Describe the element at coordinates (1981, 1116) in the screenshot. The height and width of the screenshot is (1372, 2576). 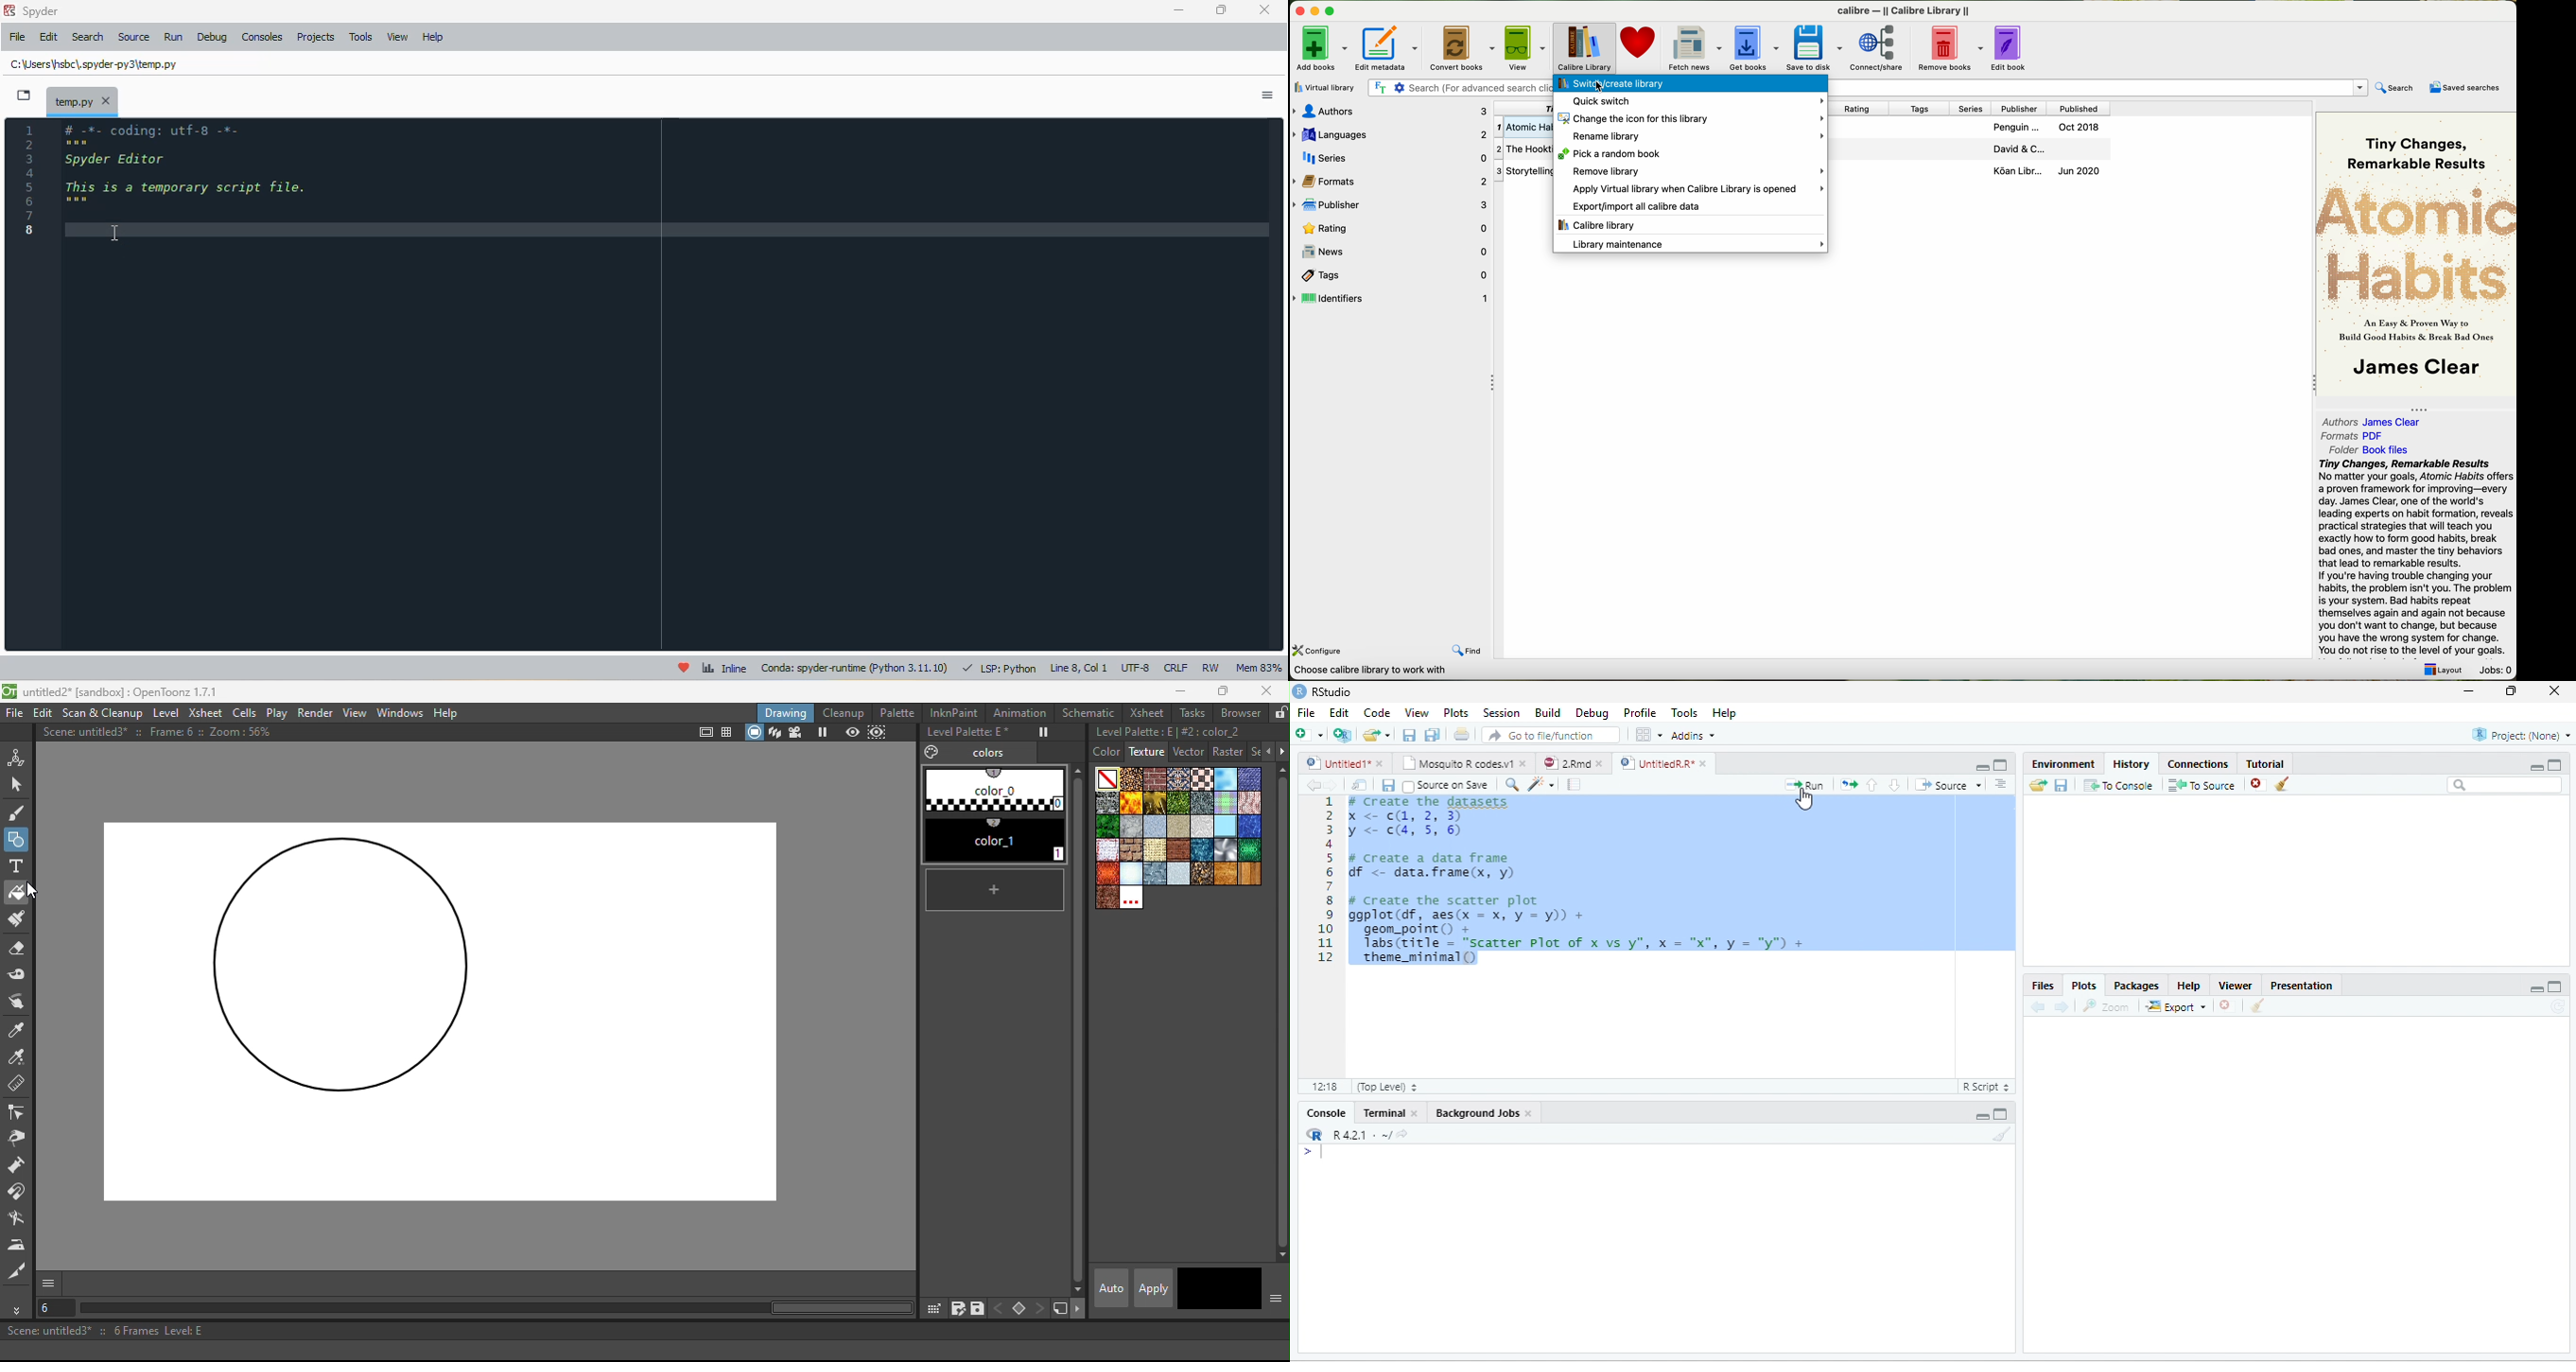
I see `Minimize` at that location.